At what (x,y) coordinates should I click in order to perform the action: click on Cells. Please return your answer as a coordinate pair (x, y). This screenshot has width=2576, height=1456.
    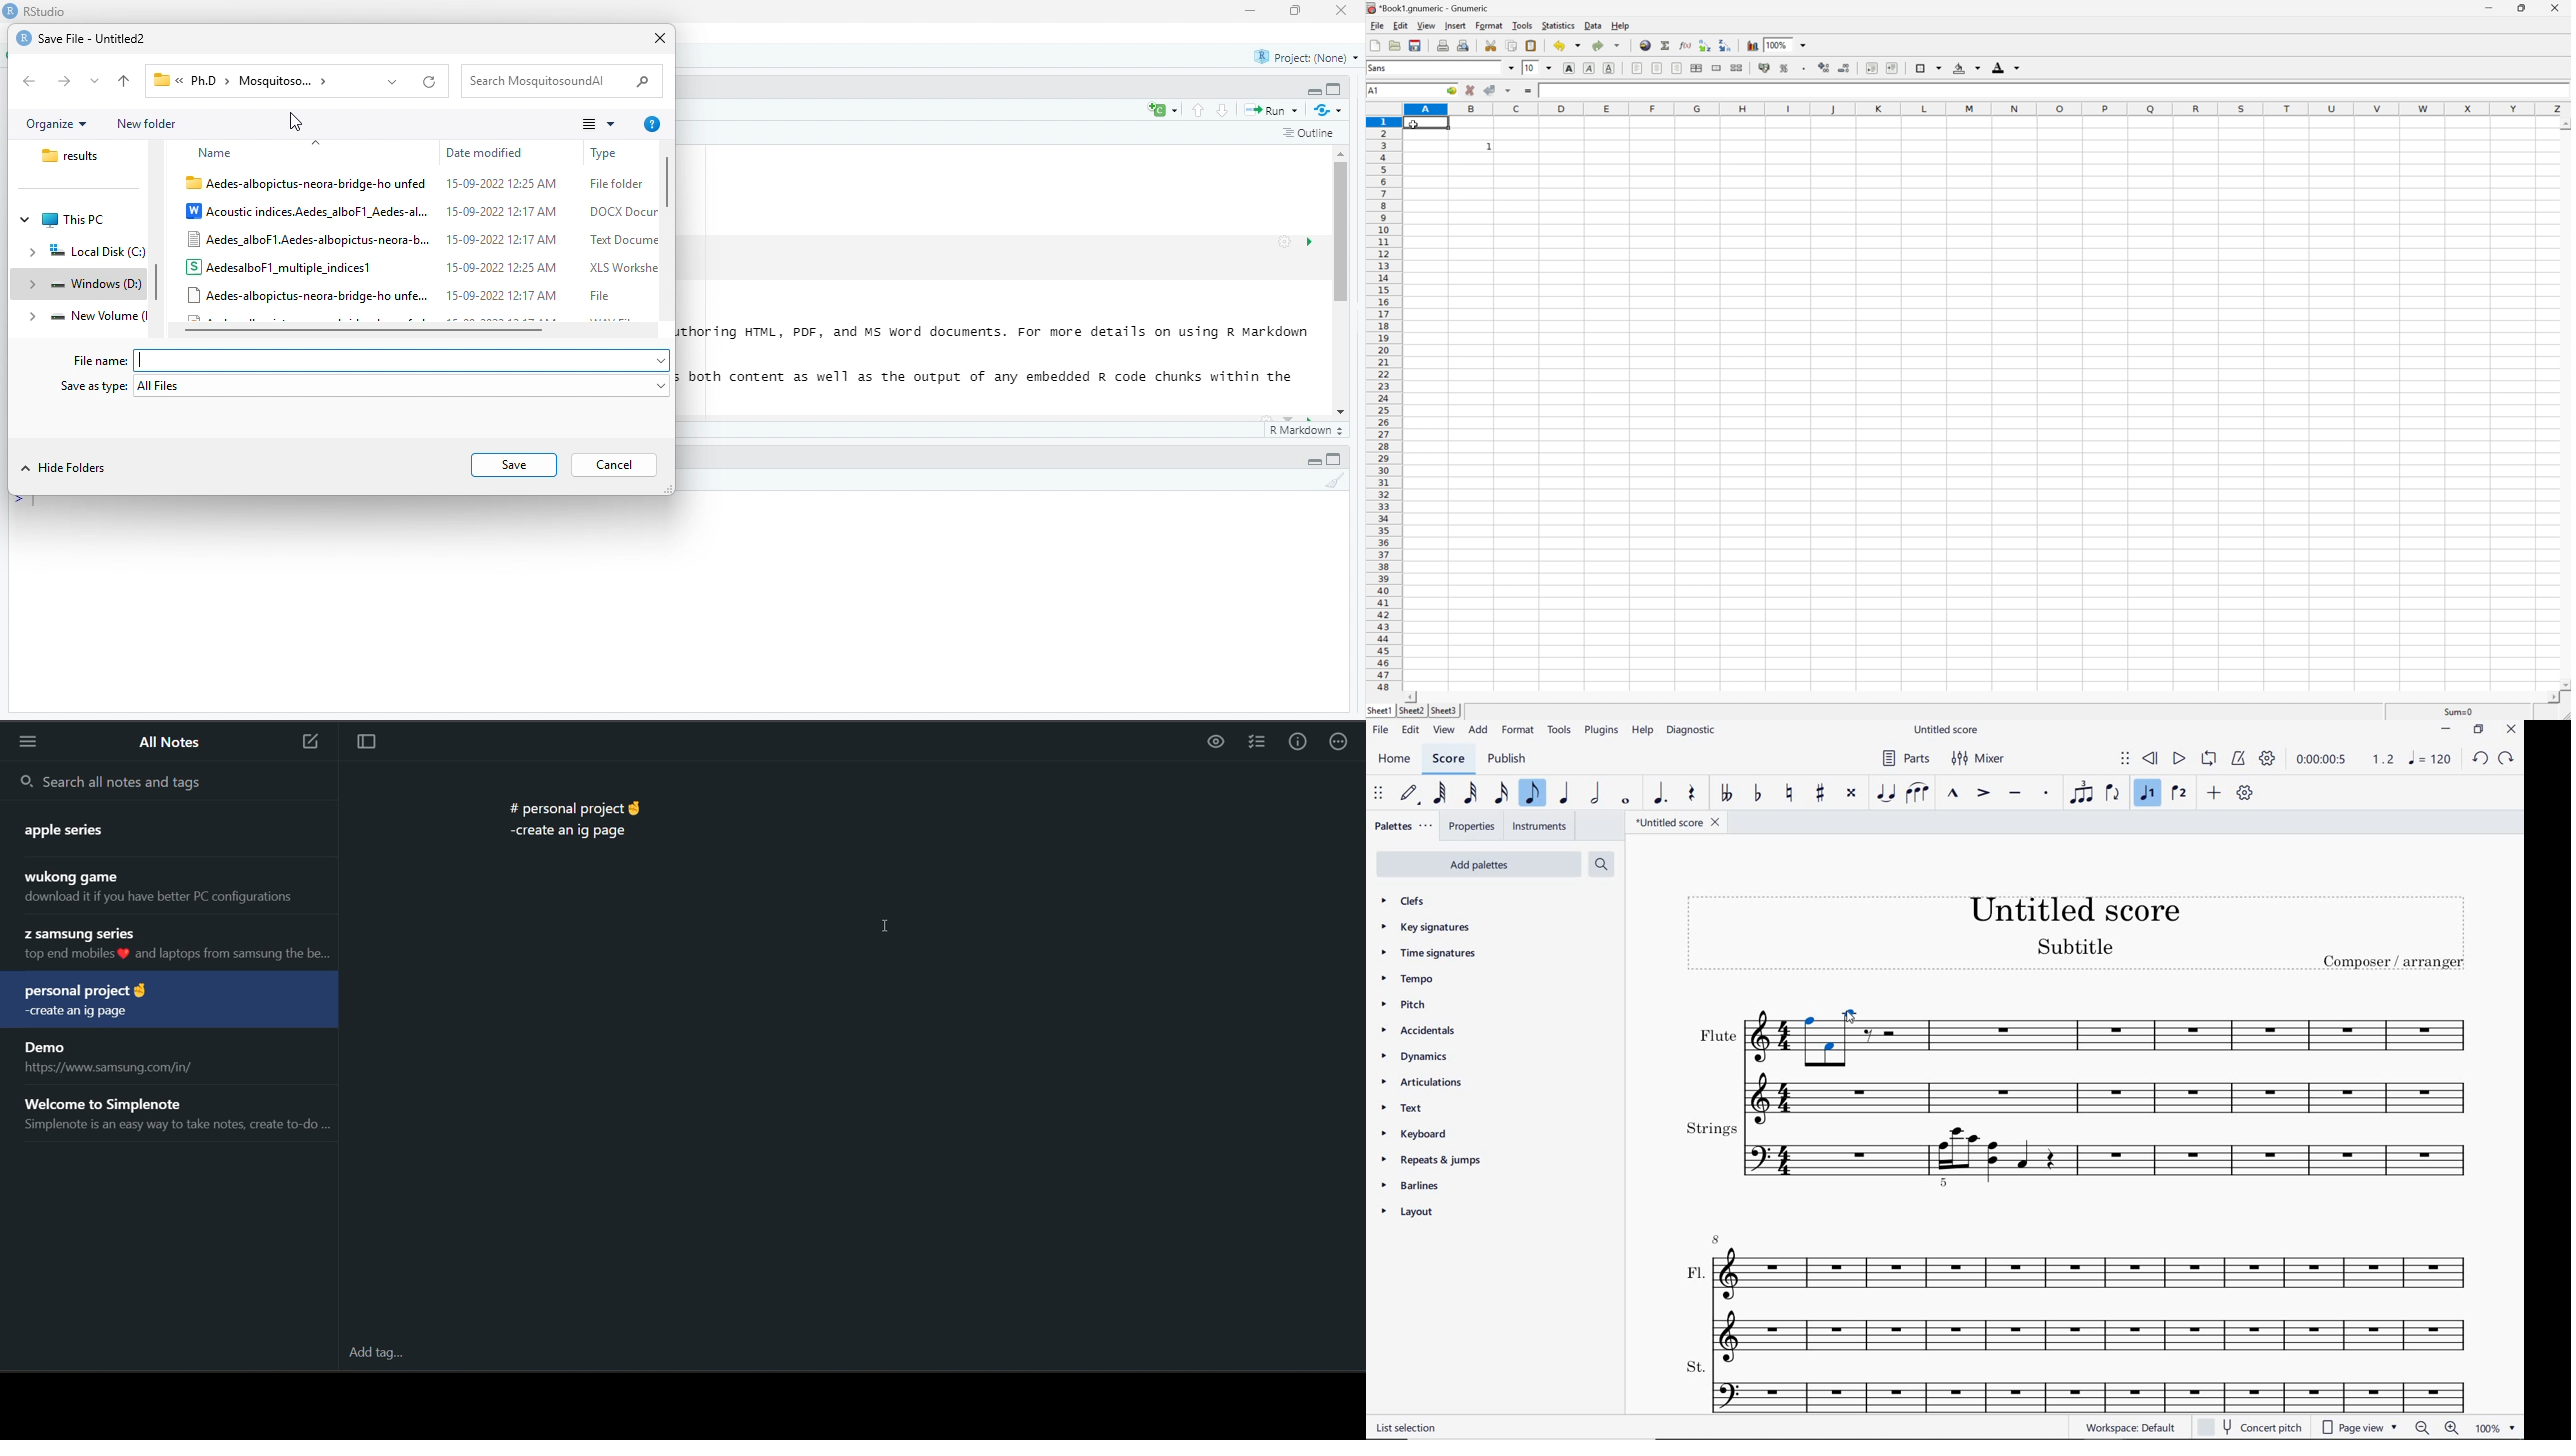
    Looking at the image, I should click on (1986, 427).